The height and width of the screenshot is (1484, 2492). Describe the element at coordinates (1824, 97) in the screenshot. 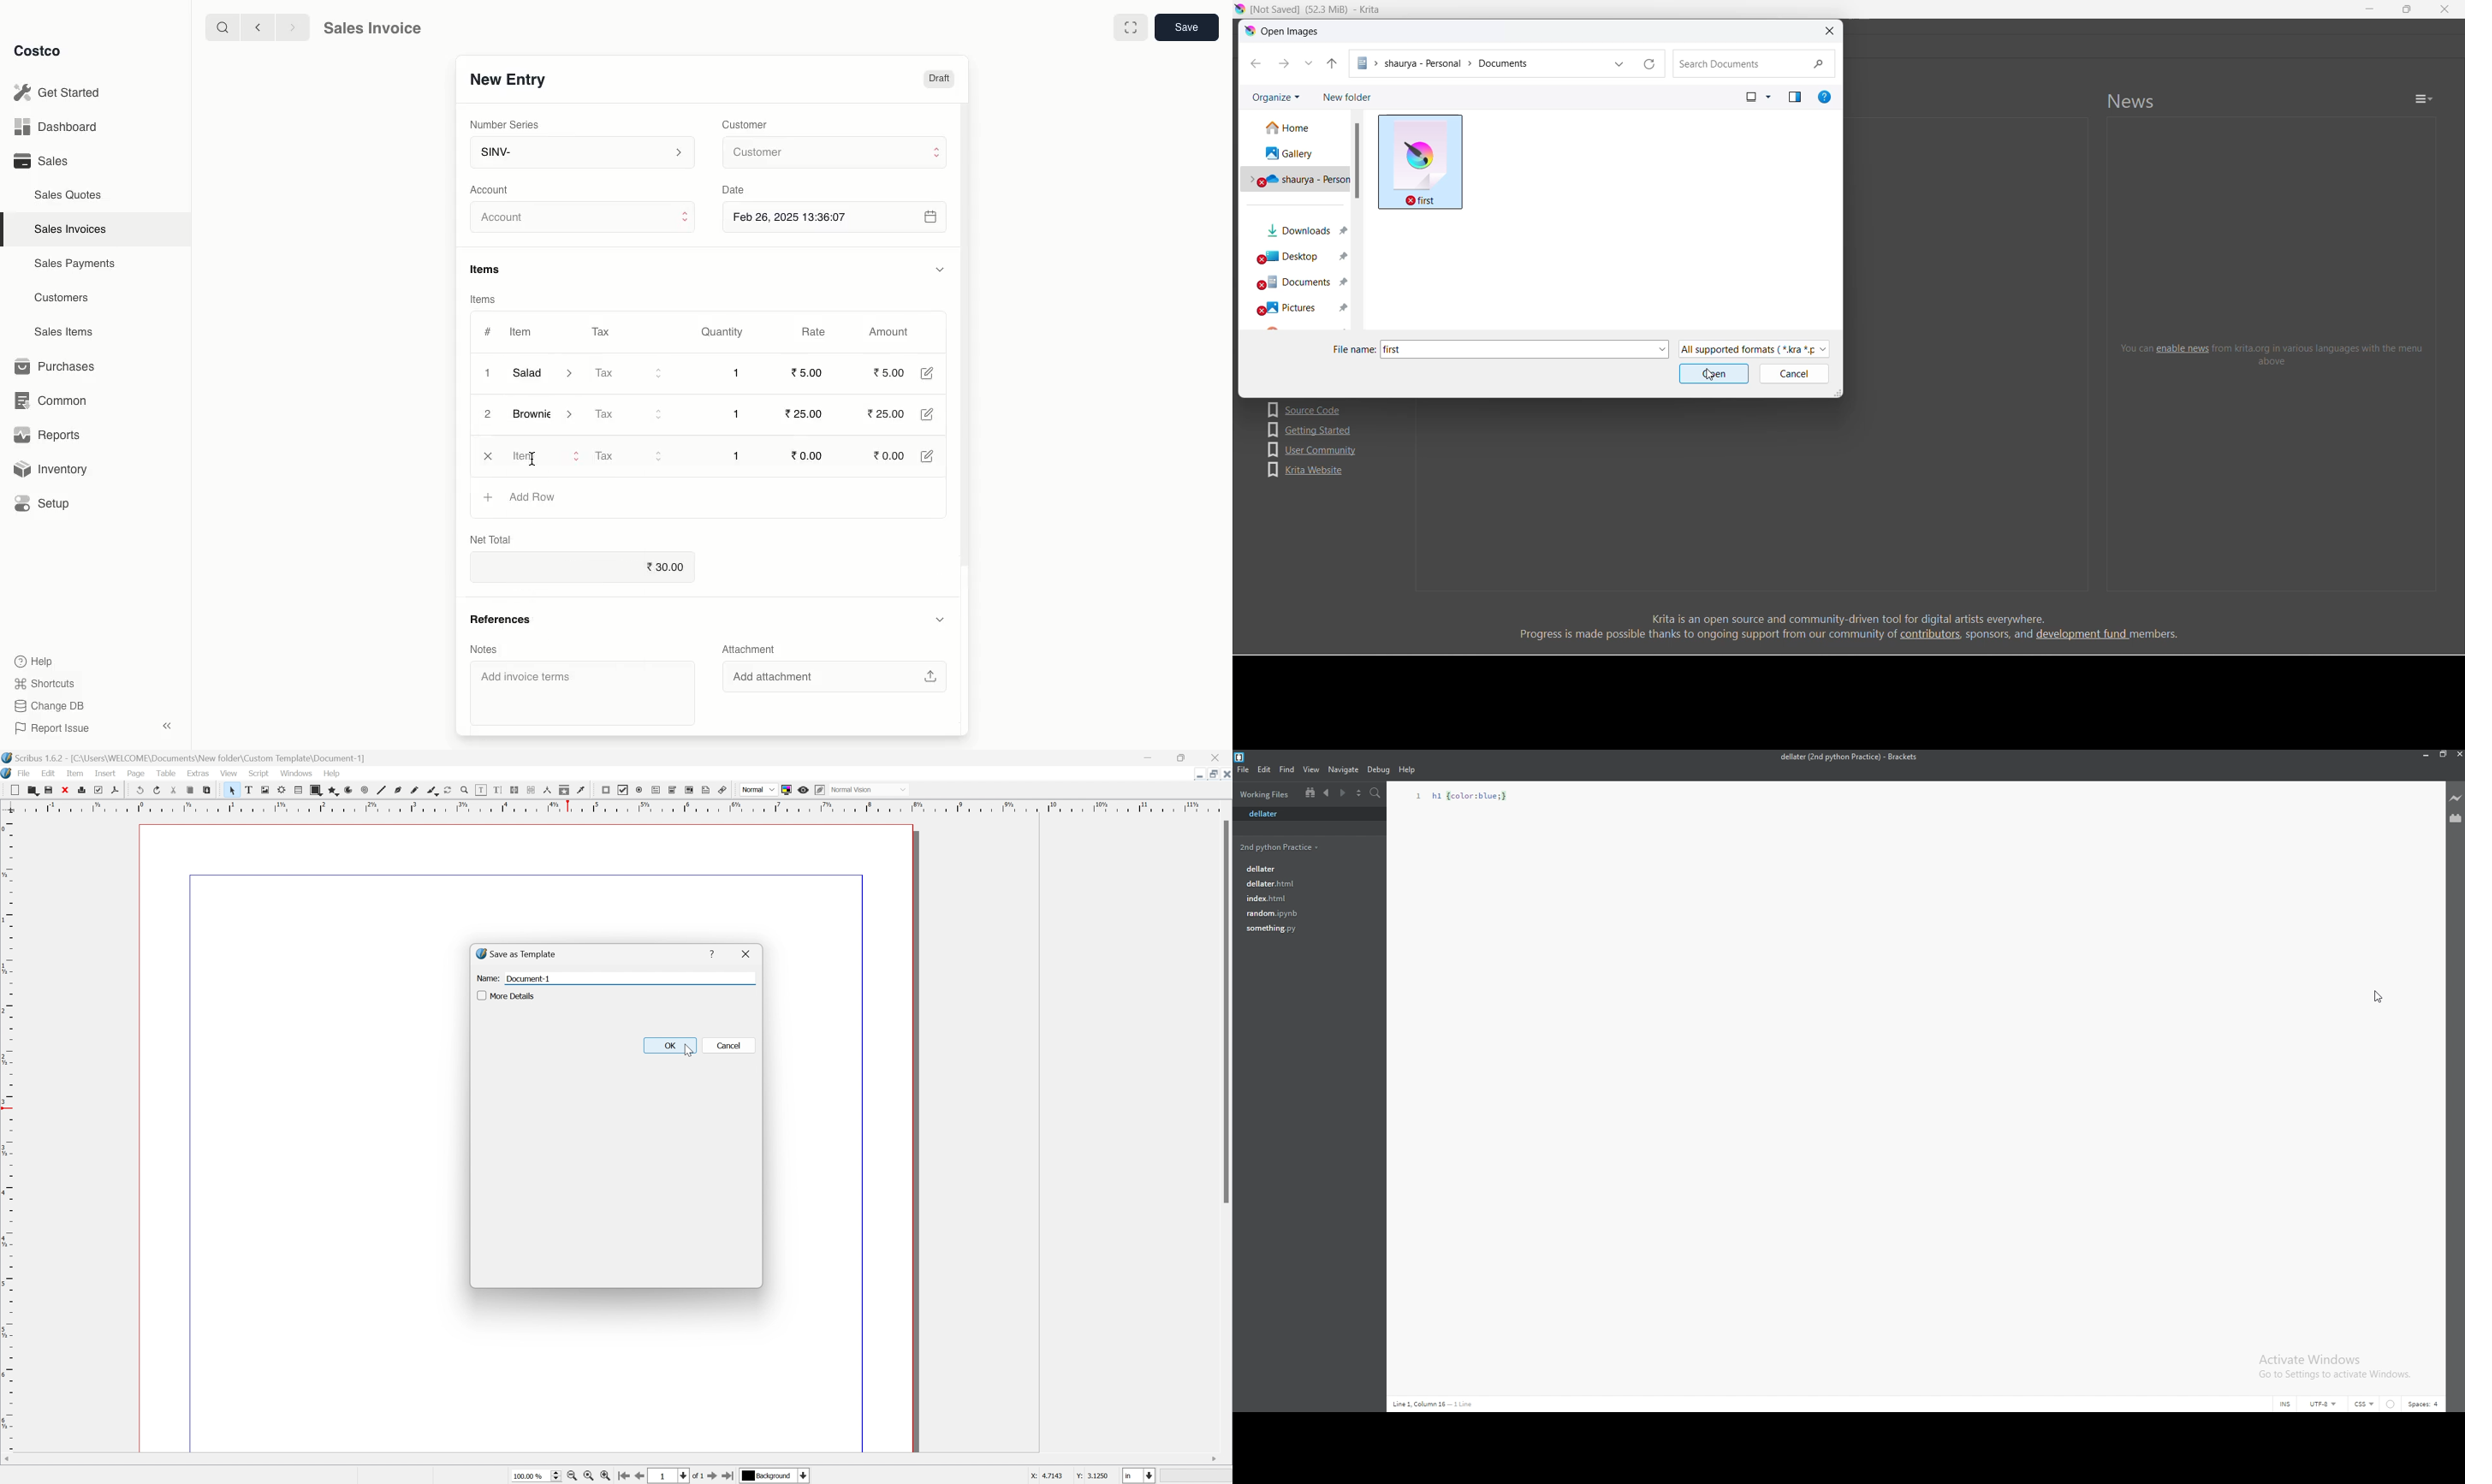

I see `Get help` at that location.